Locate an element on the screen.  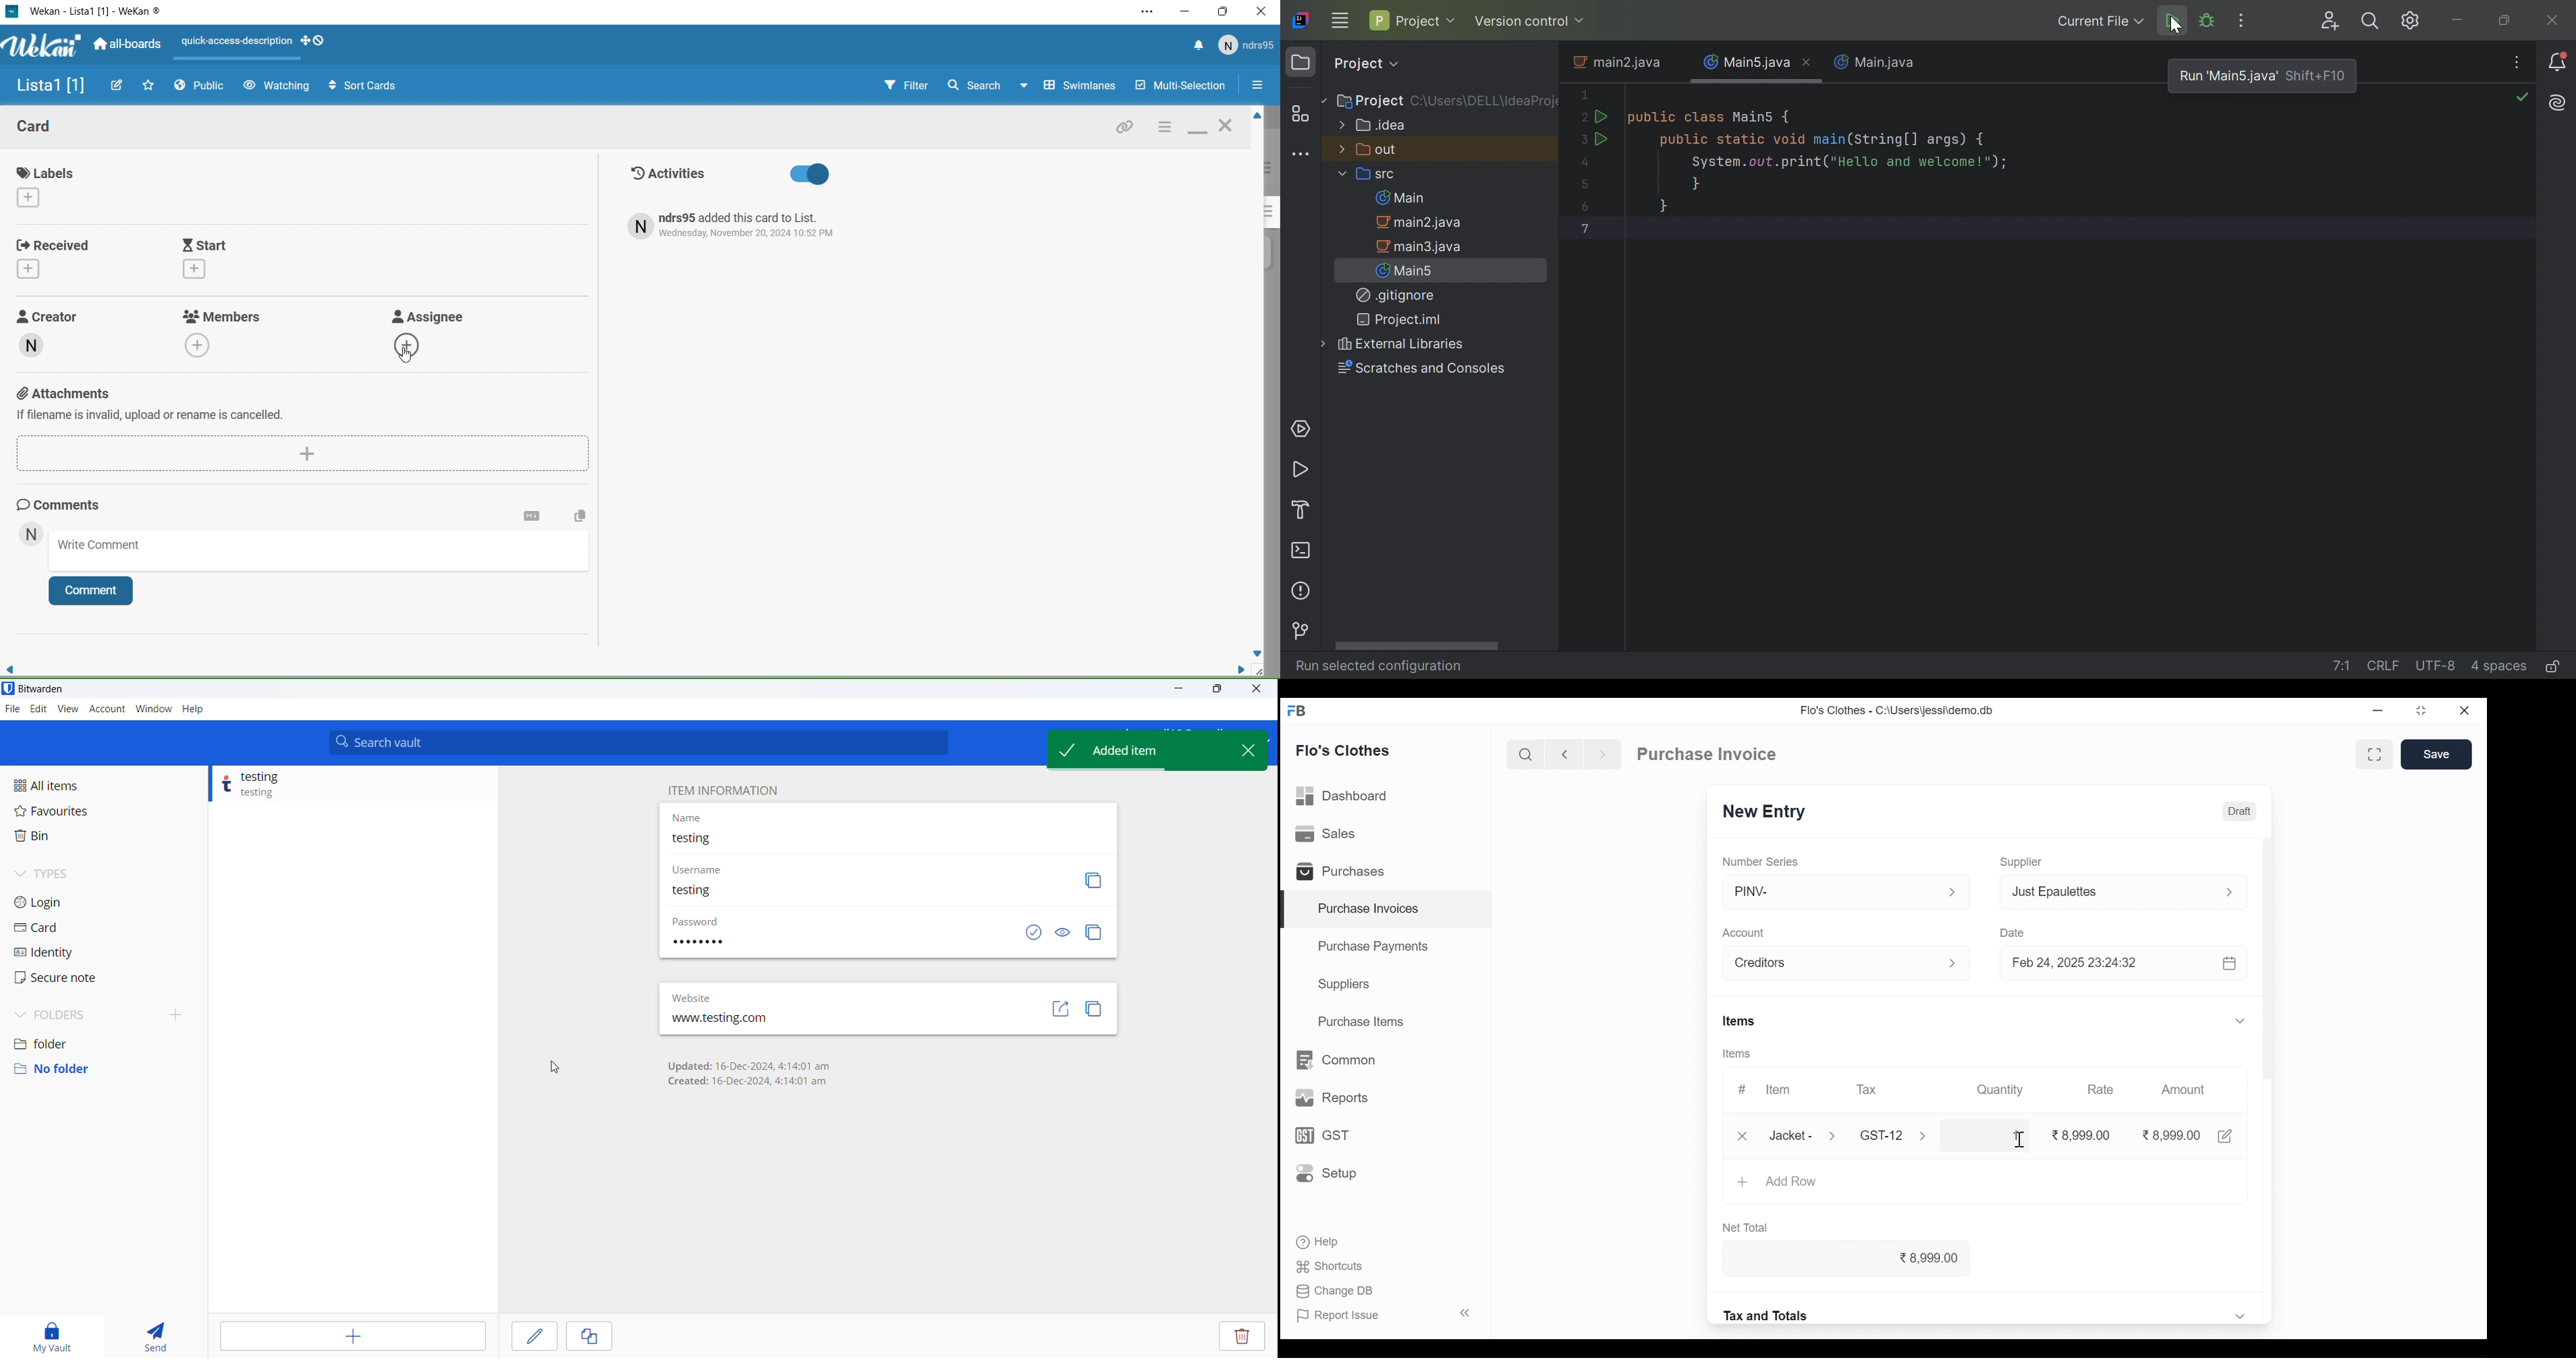
move left is located at coordinates (11, 666).